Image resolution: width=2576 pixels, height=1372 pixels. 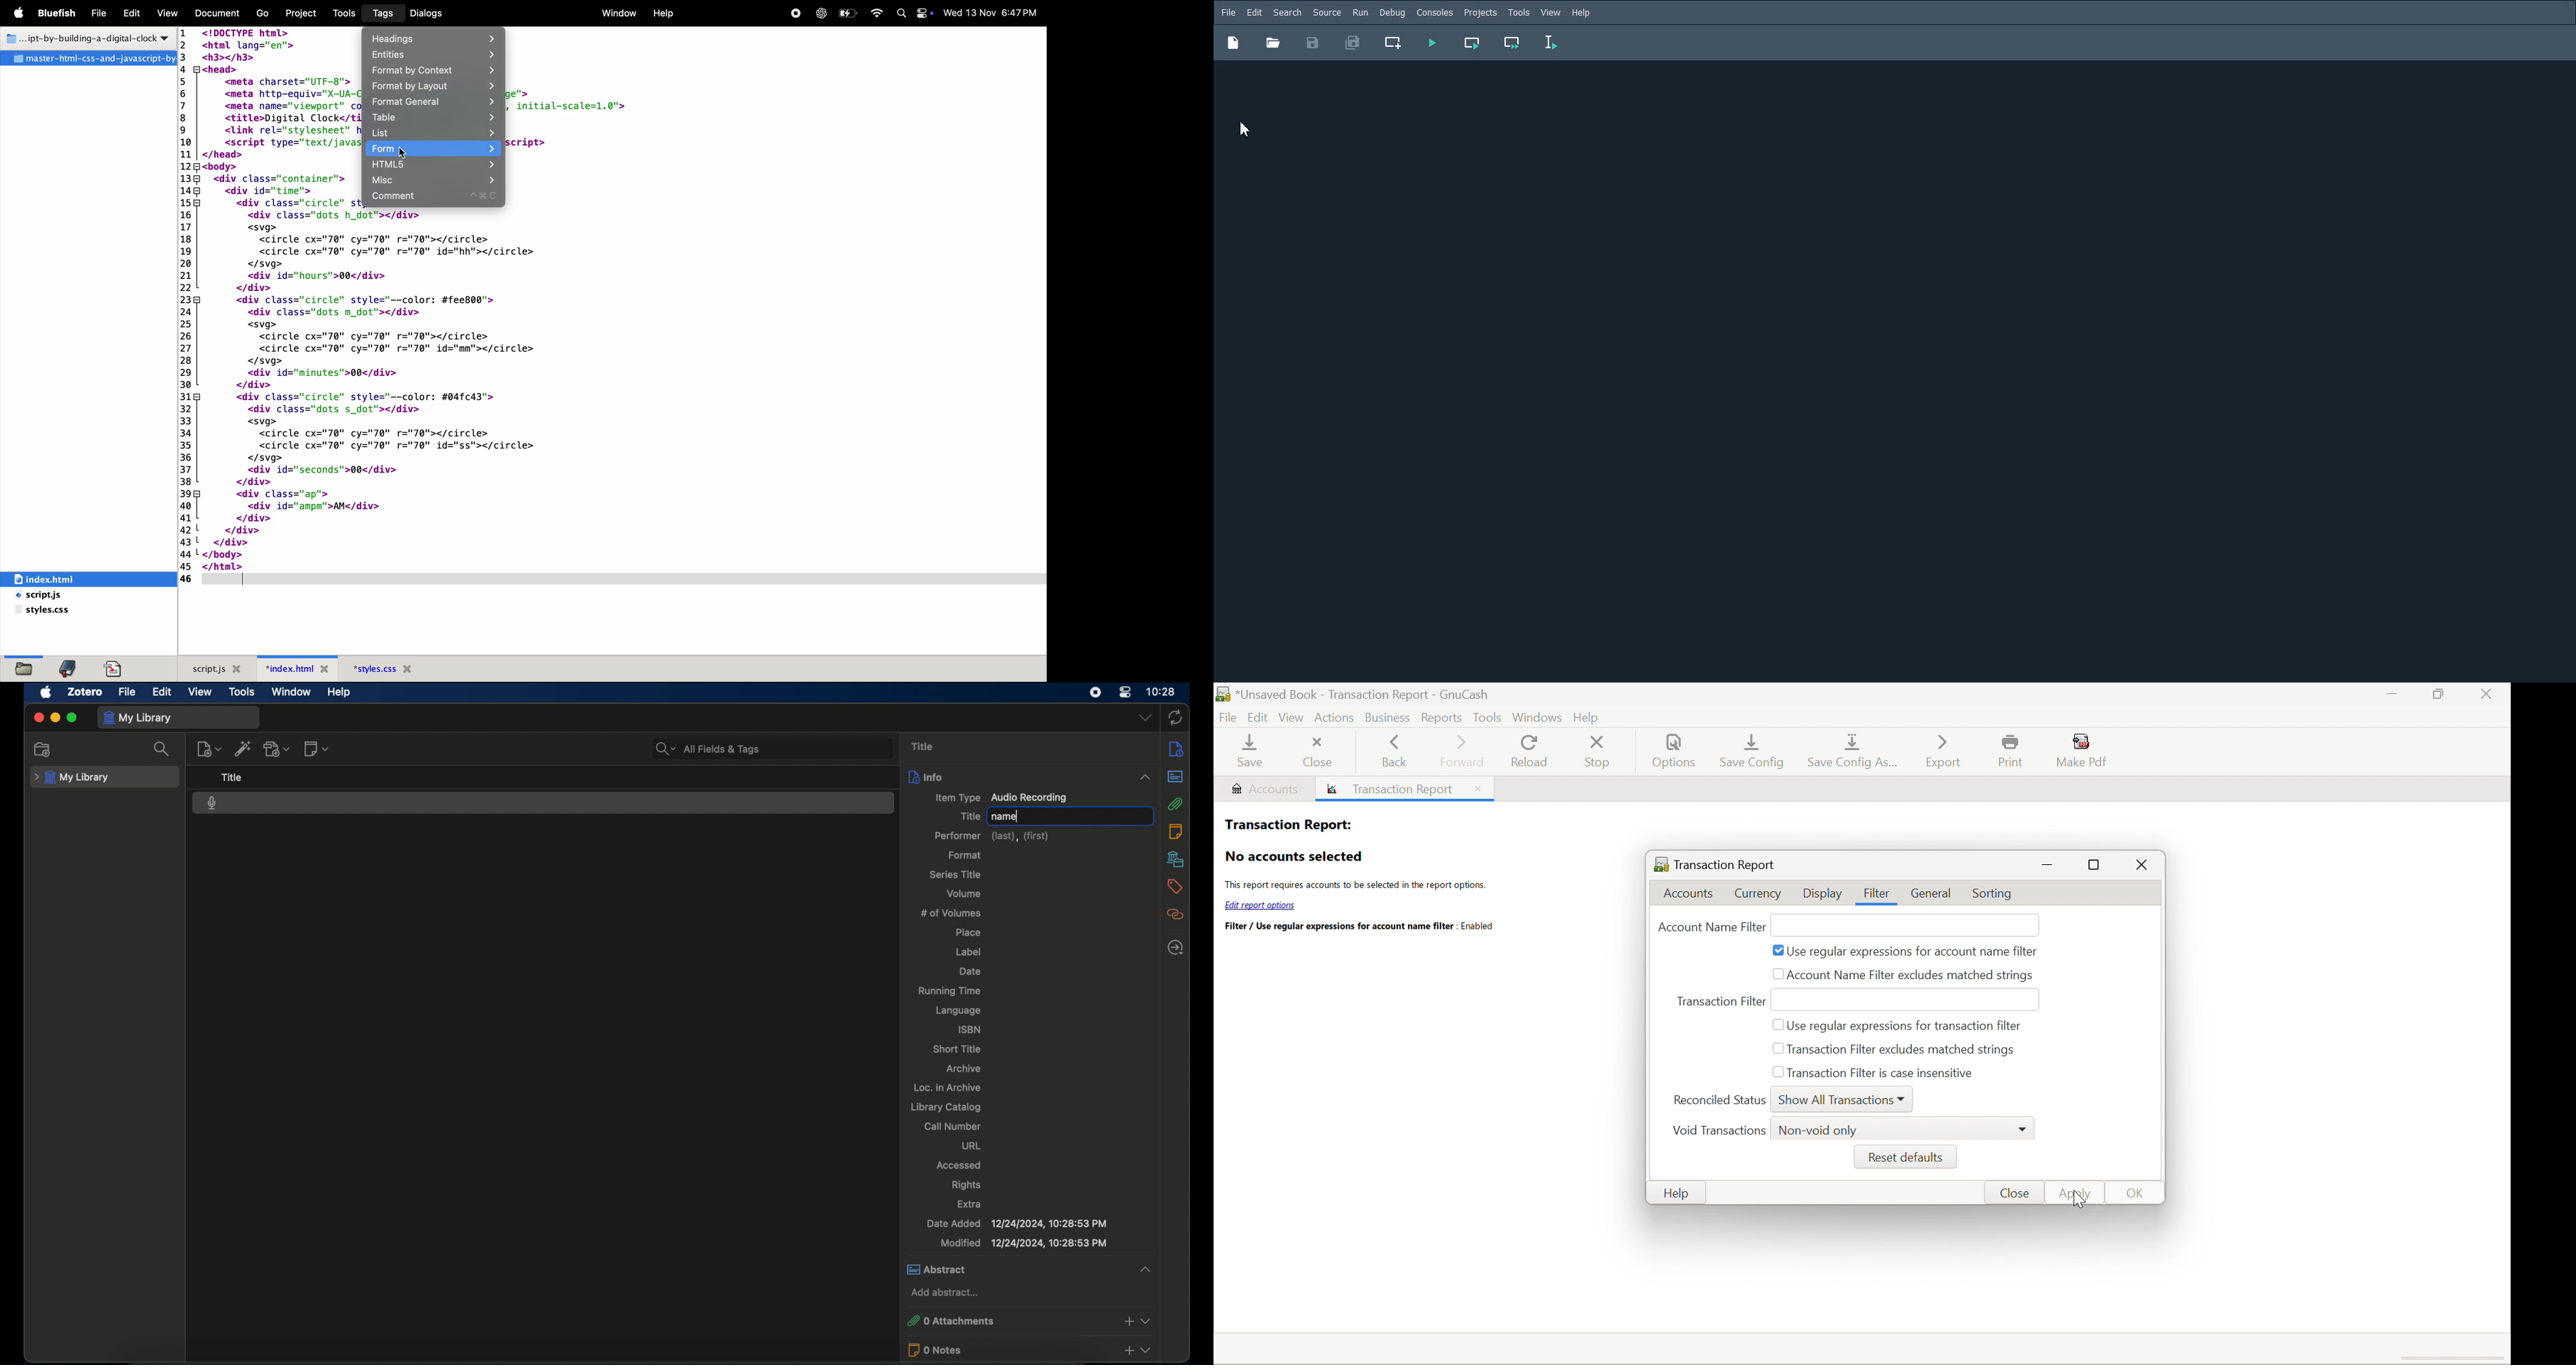 What do you see at coordinates (968, 1029) in the screenshot?
I see `sbn` at bounding box center [968, 1029].